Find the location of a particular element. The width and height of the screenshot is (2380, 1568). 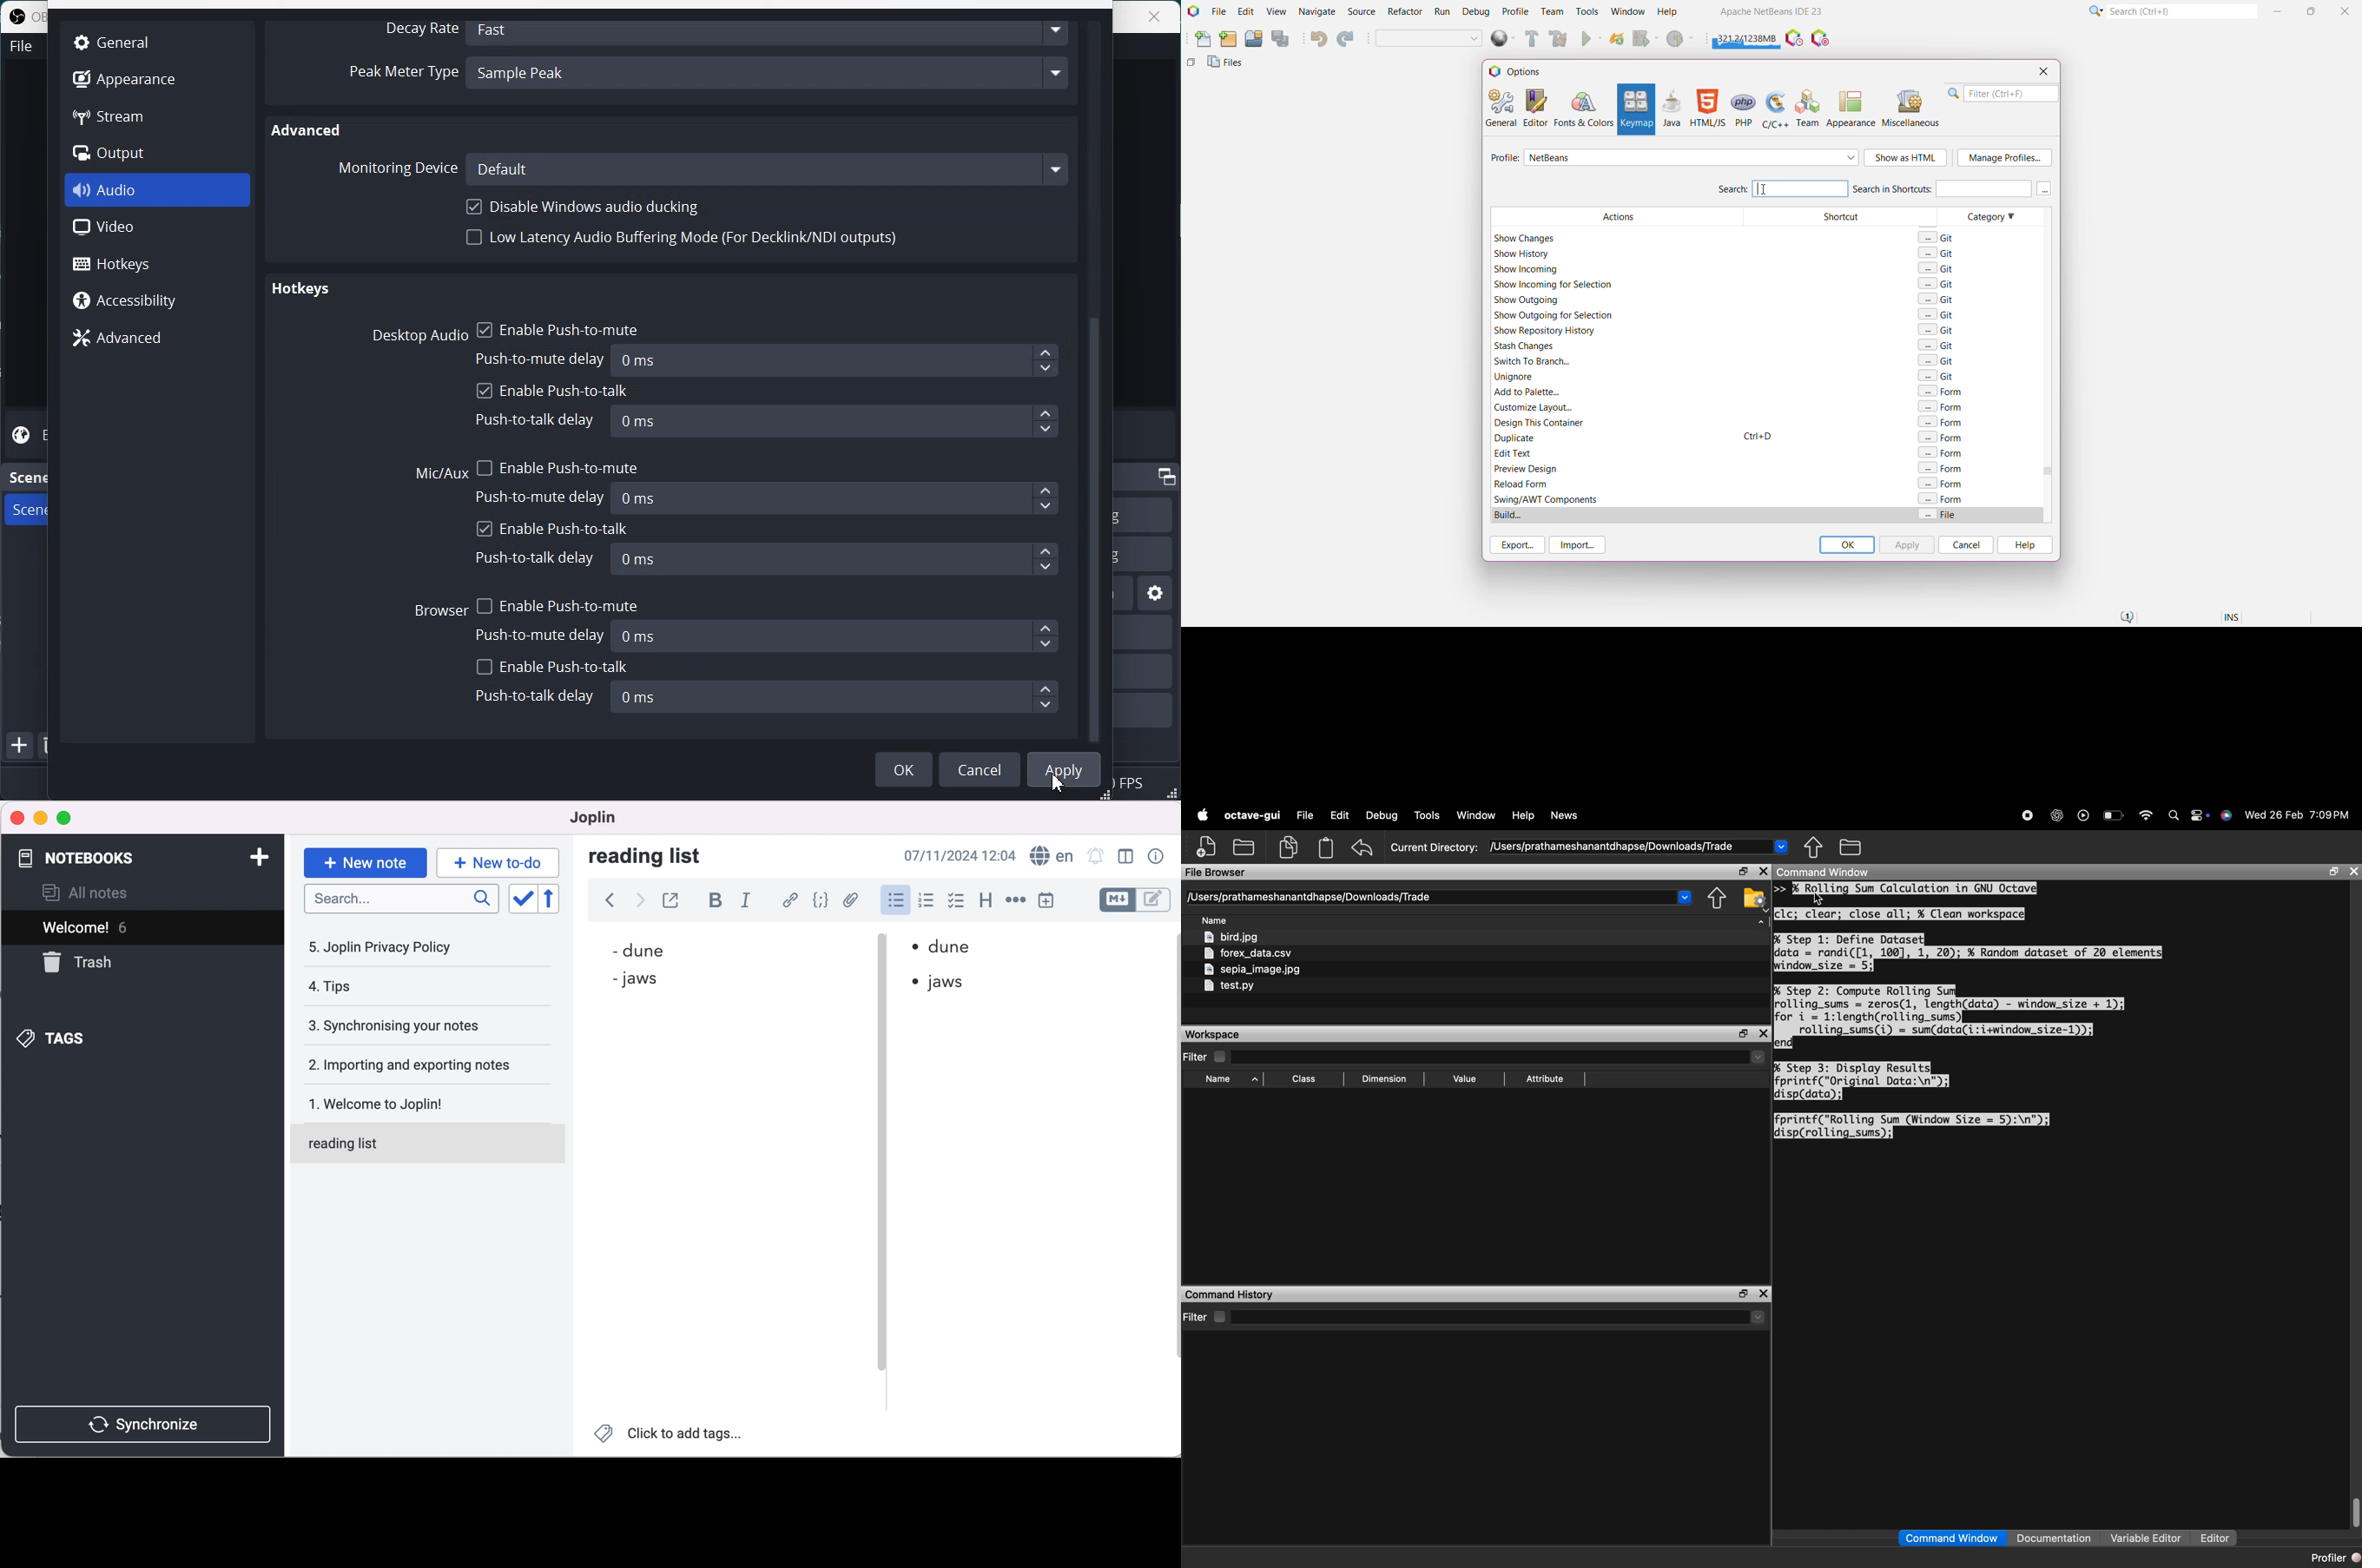

notebooks is located at coordinates (128, 858).